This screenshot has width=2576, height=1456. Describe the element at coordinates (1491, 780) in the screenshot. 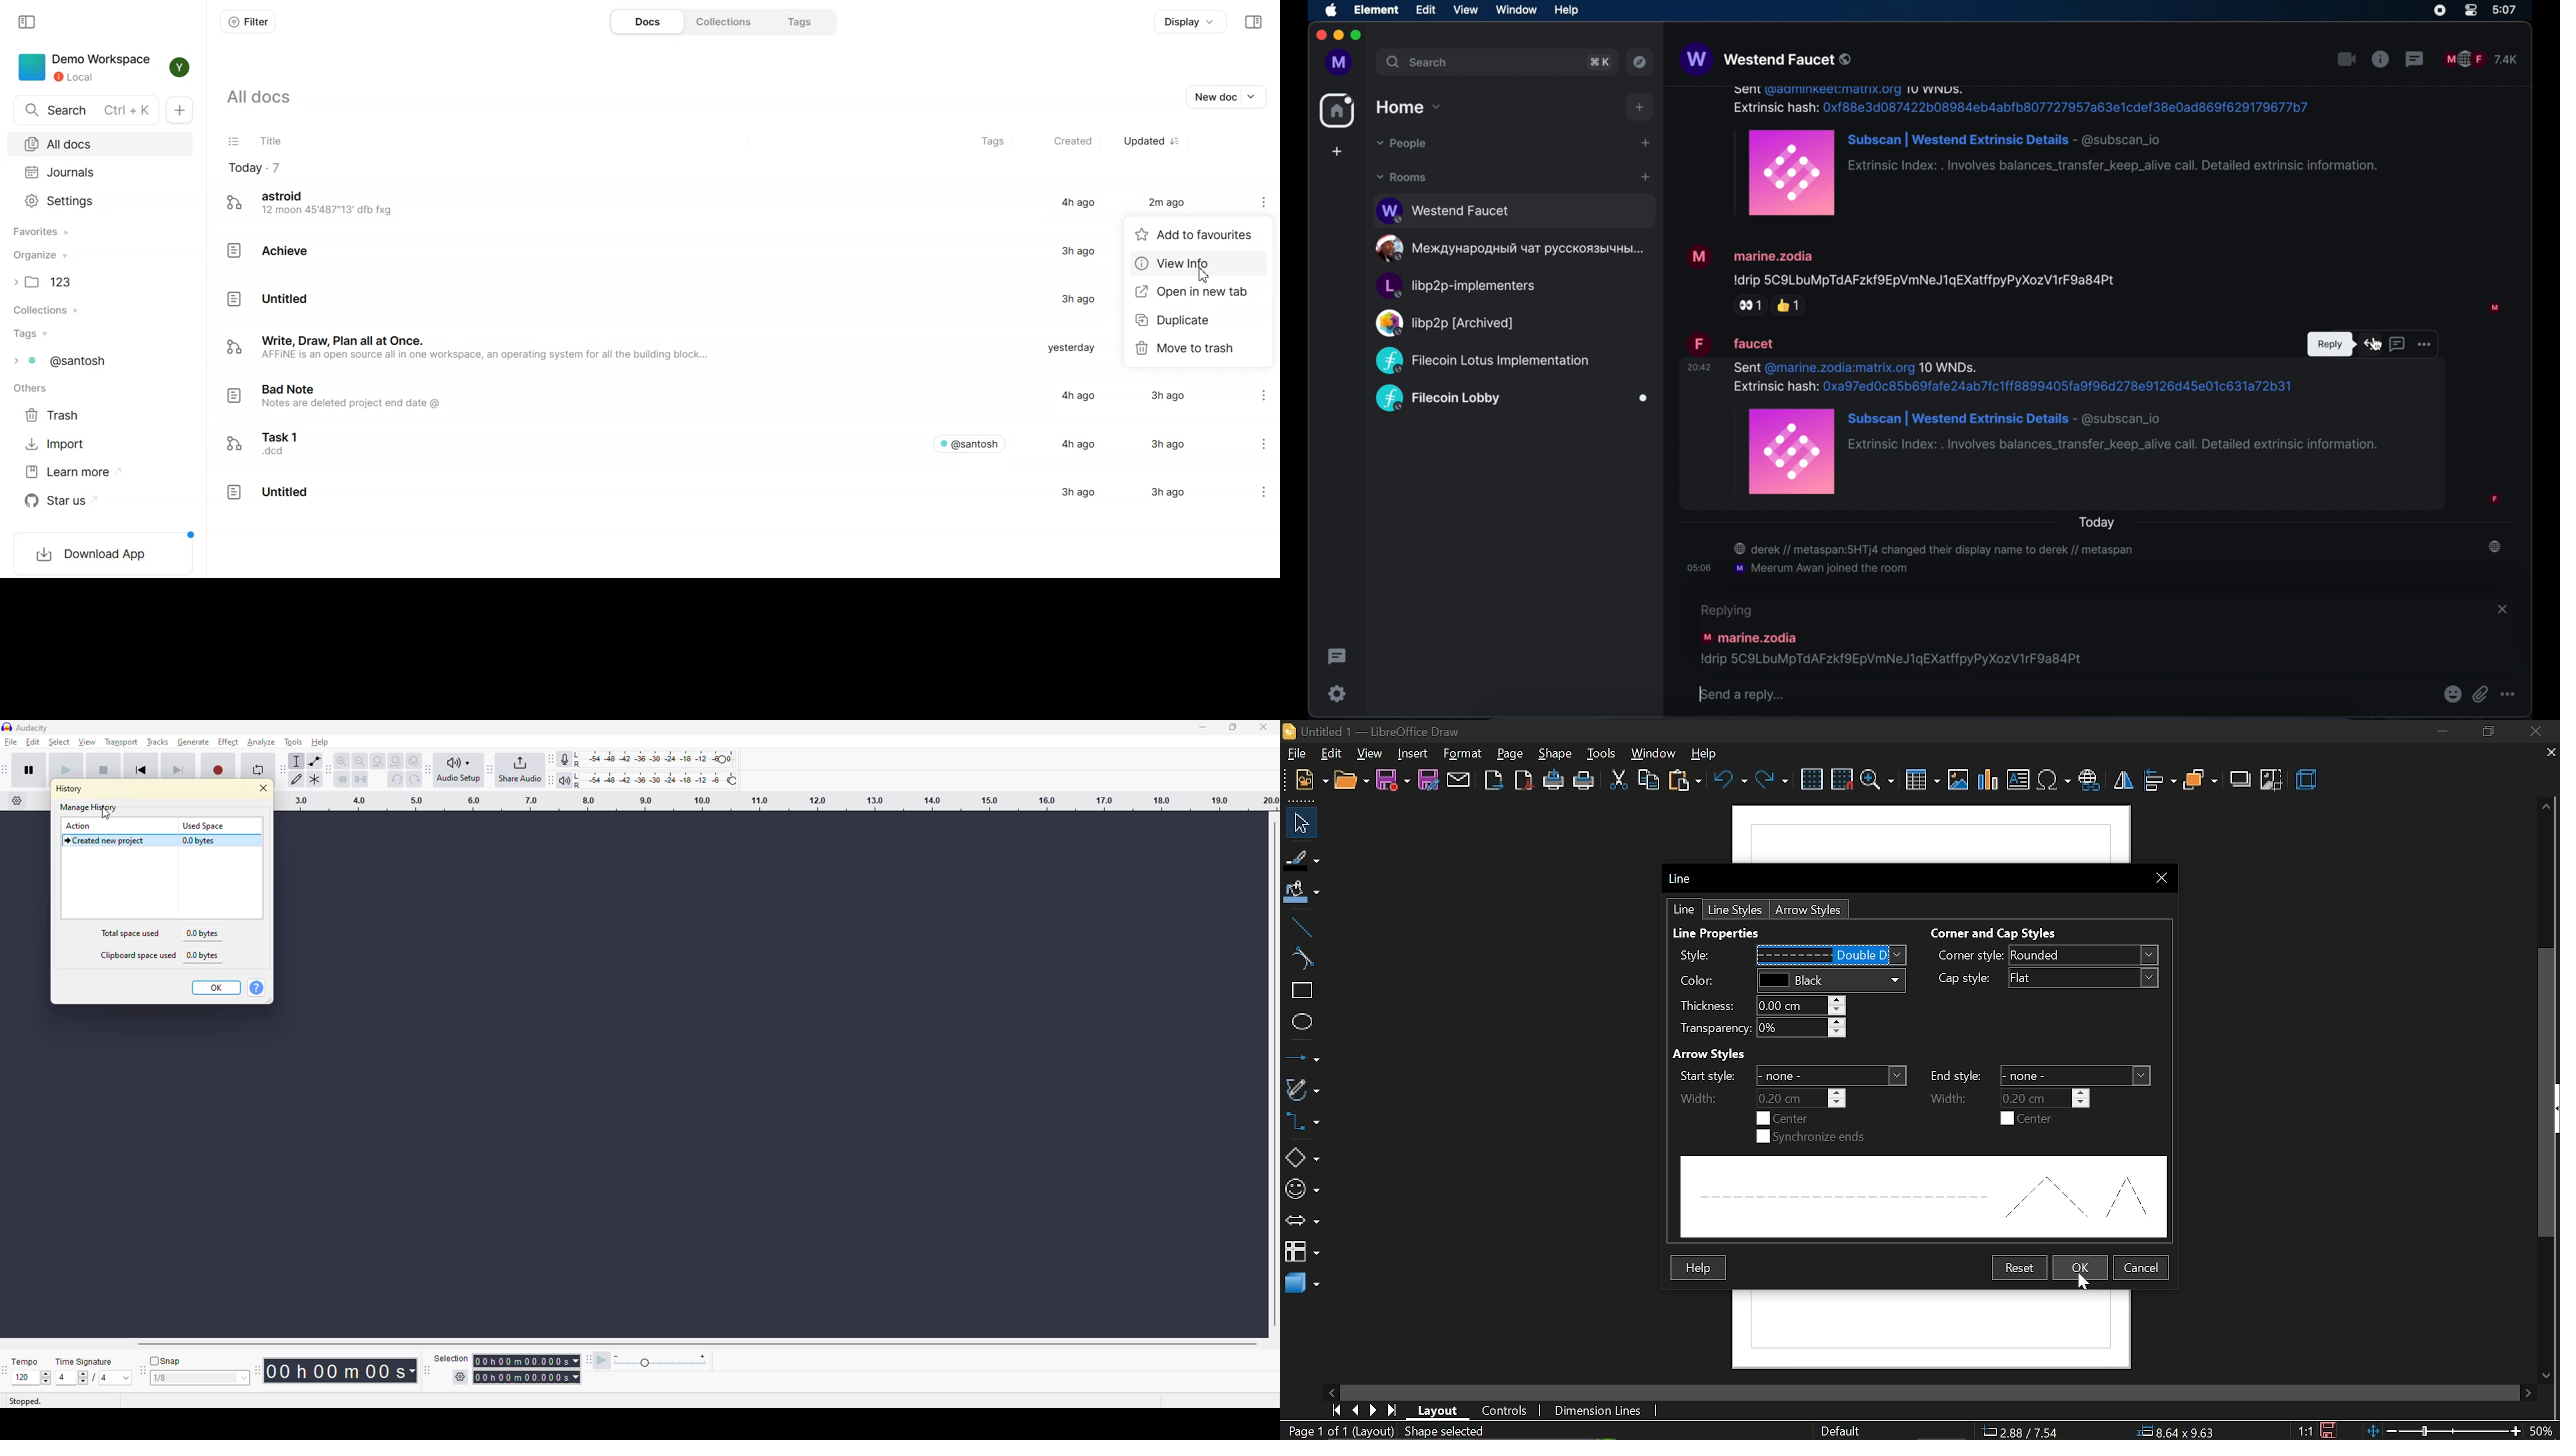

I see `export` at that location.